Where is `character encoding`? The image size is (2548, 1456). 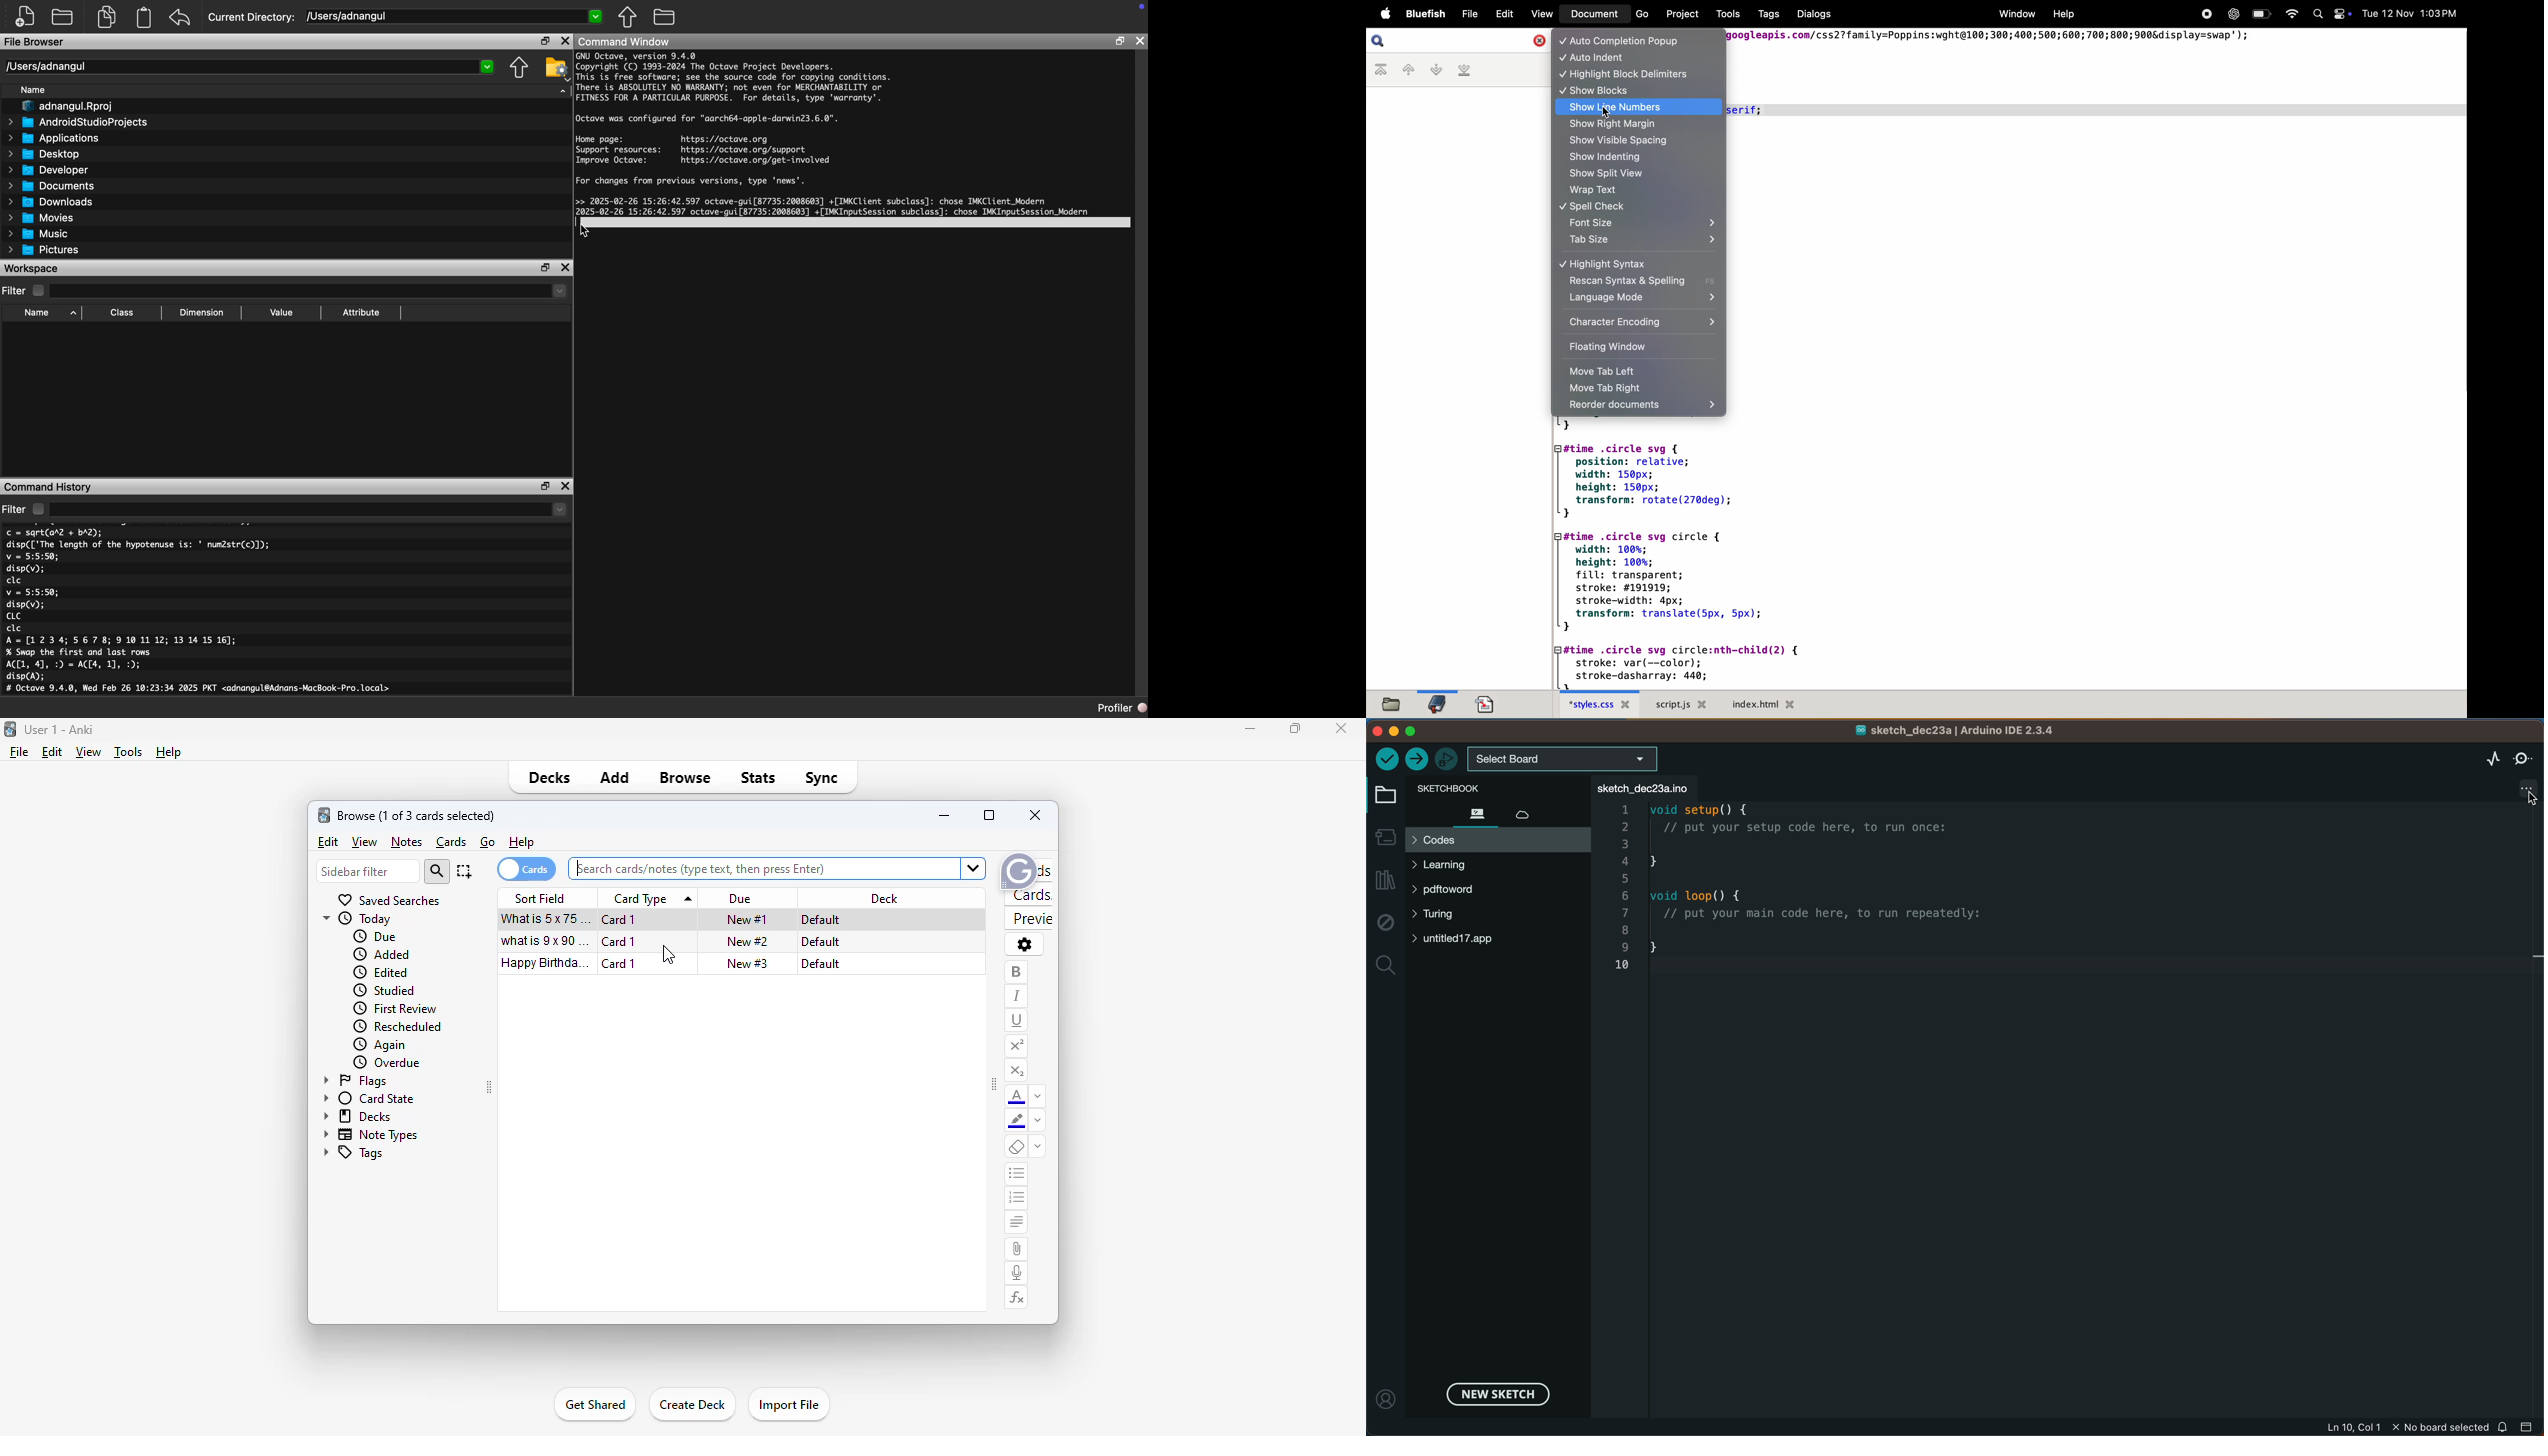 character encoding is located at coordinates (1639, 321).